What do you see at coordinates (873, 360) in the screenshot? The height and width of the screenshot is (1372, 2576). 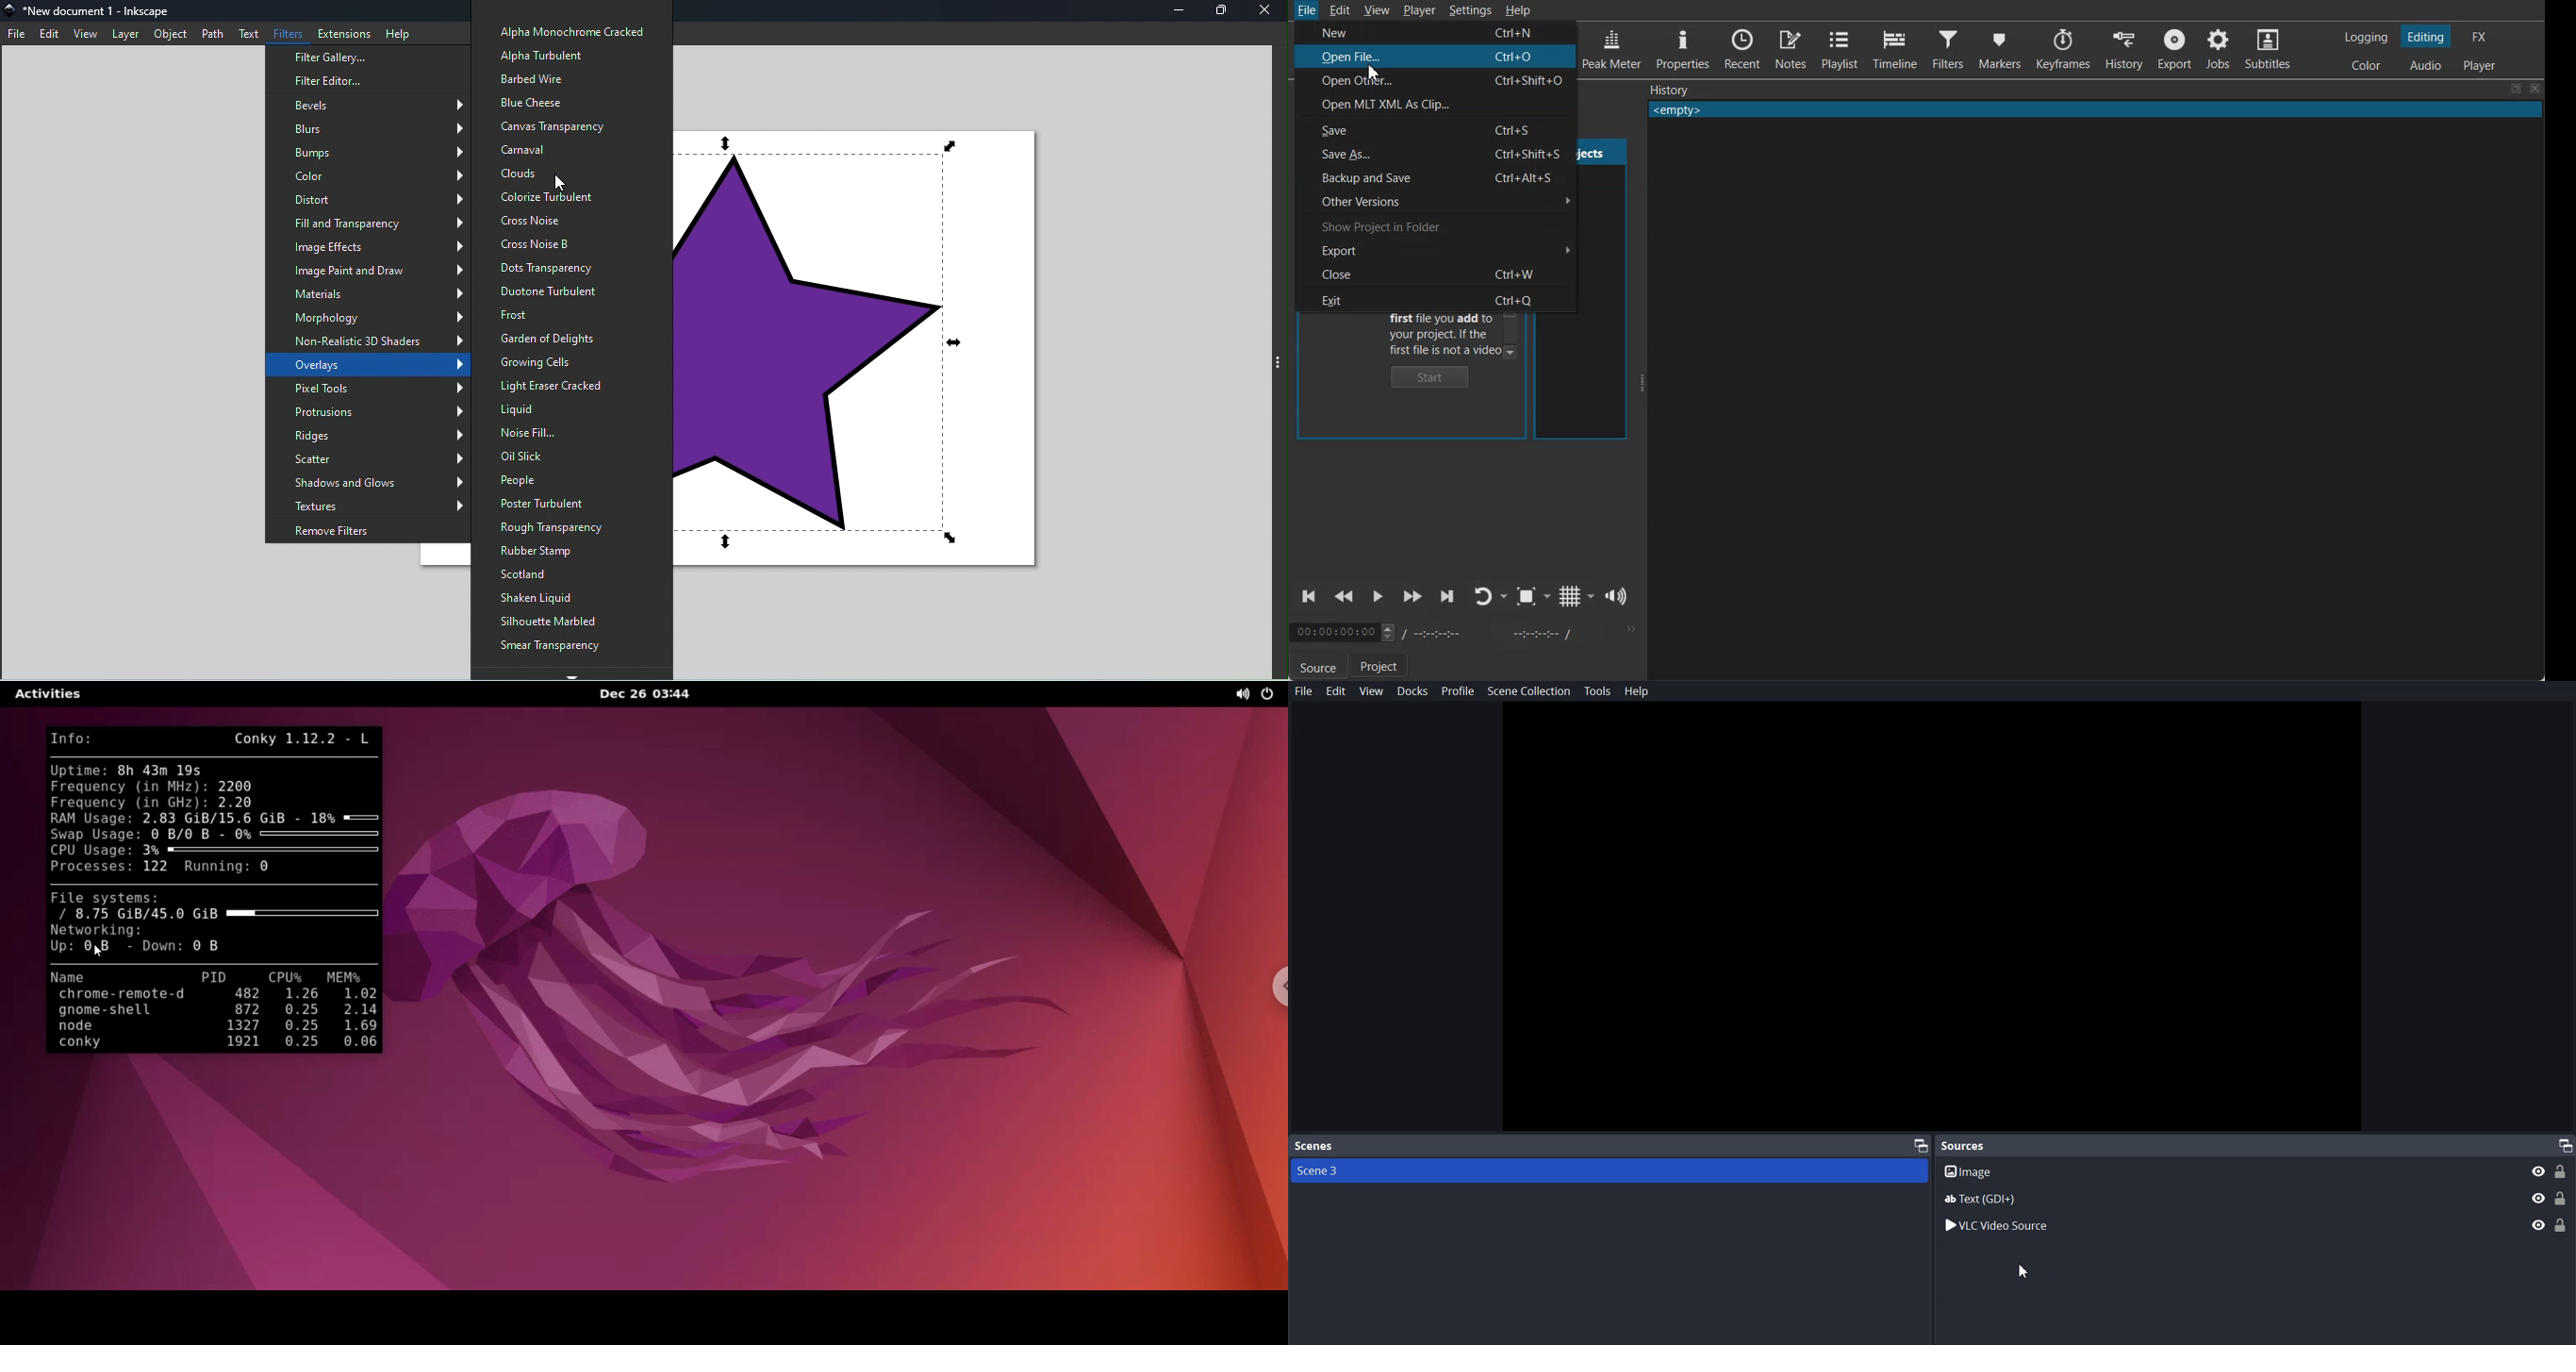 I see `Canvas` at bounding box center [873, 360].